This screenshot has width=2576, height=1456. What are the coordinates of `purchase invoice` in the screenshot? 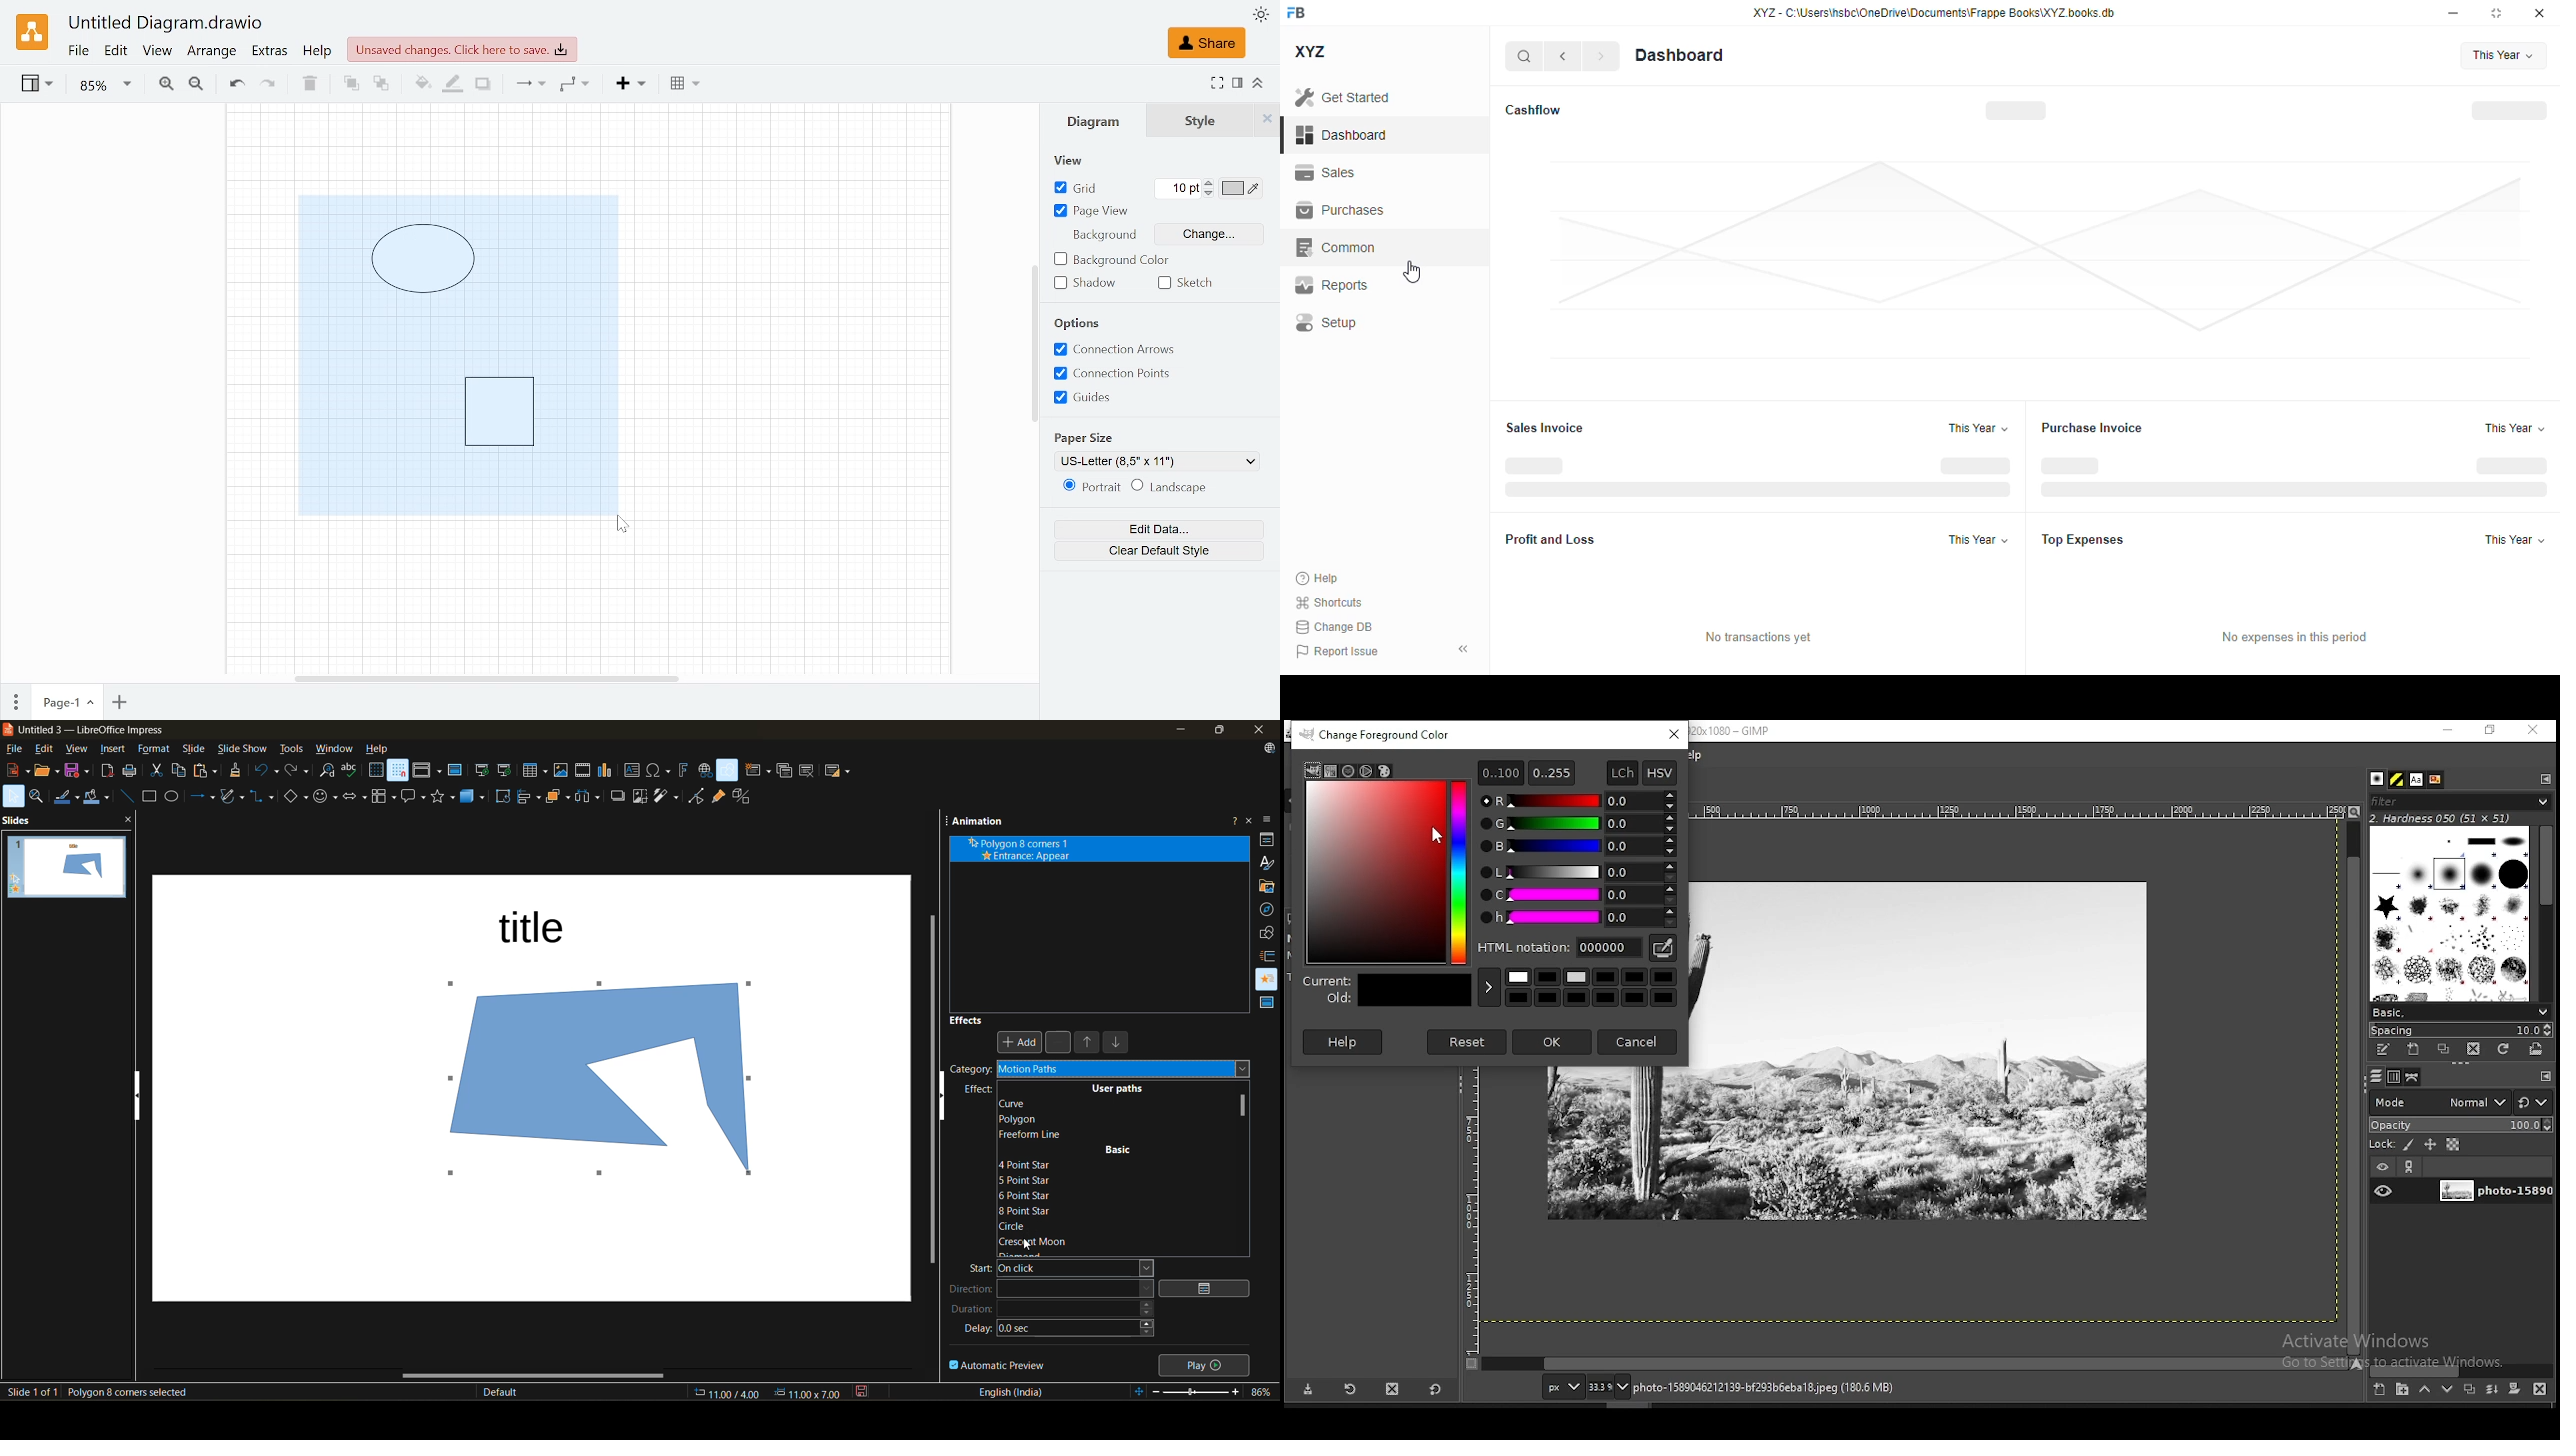 It's located at (2093, 428).